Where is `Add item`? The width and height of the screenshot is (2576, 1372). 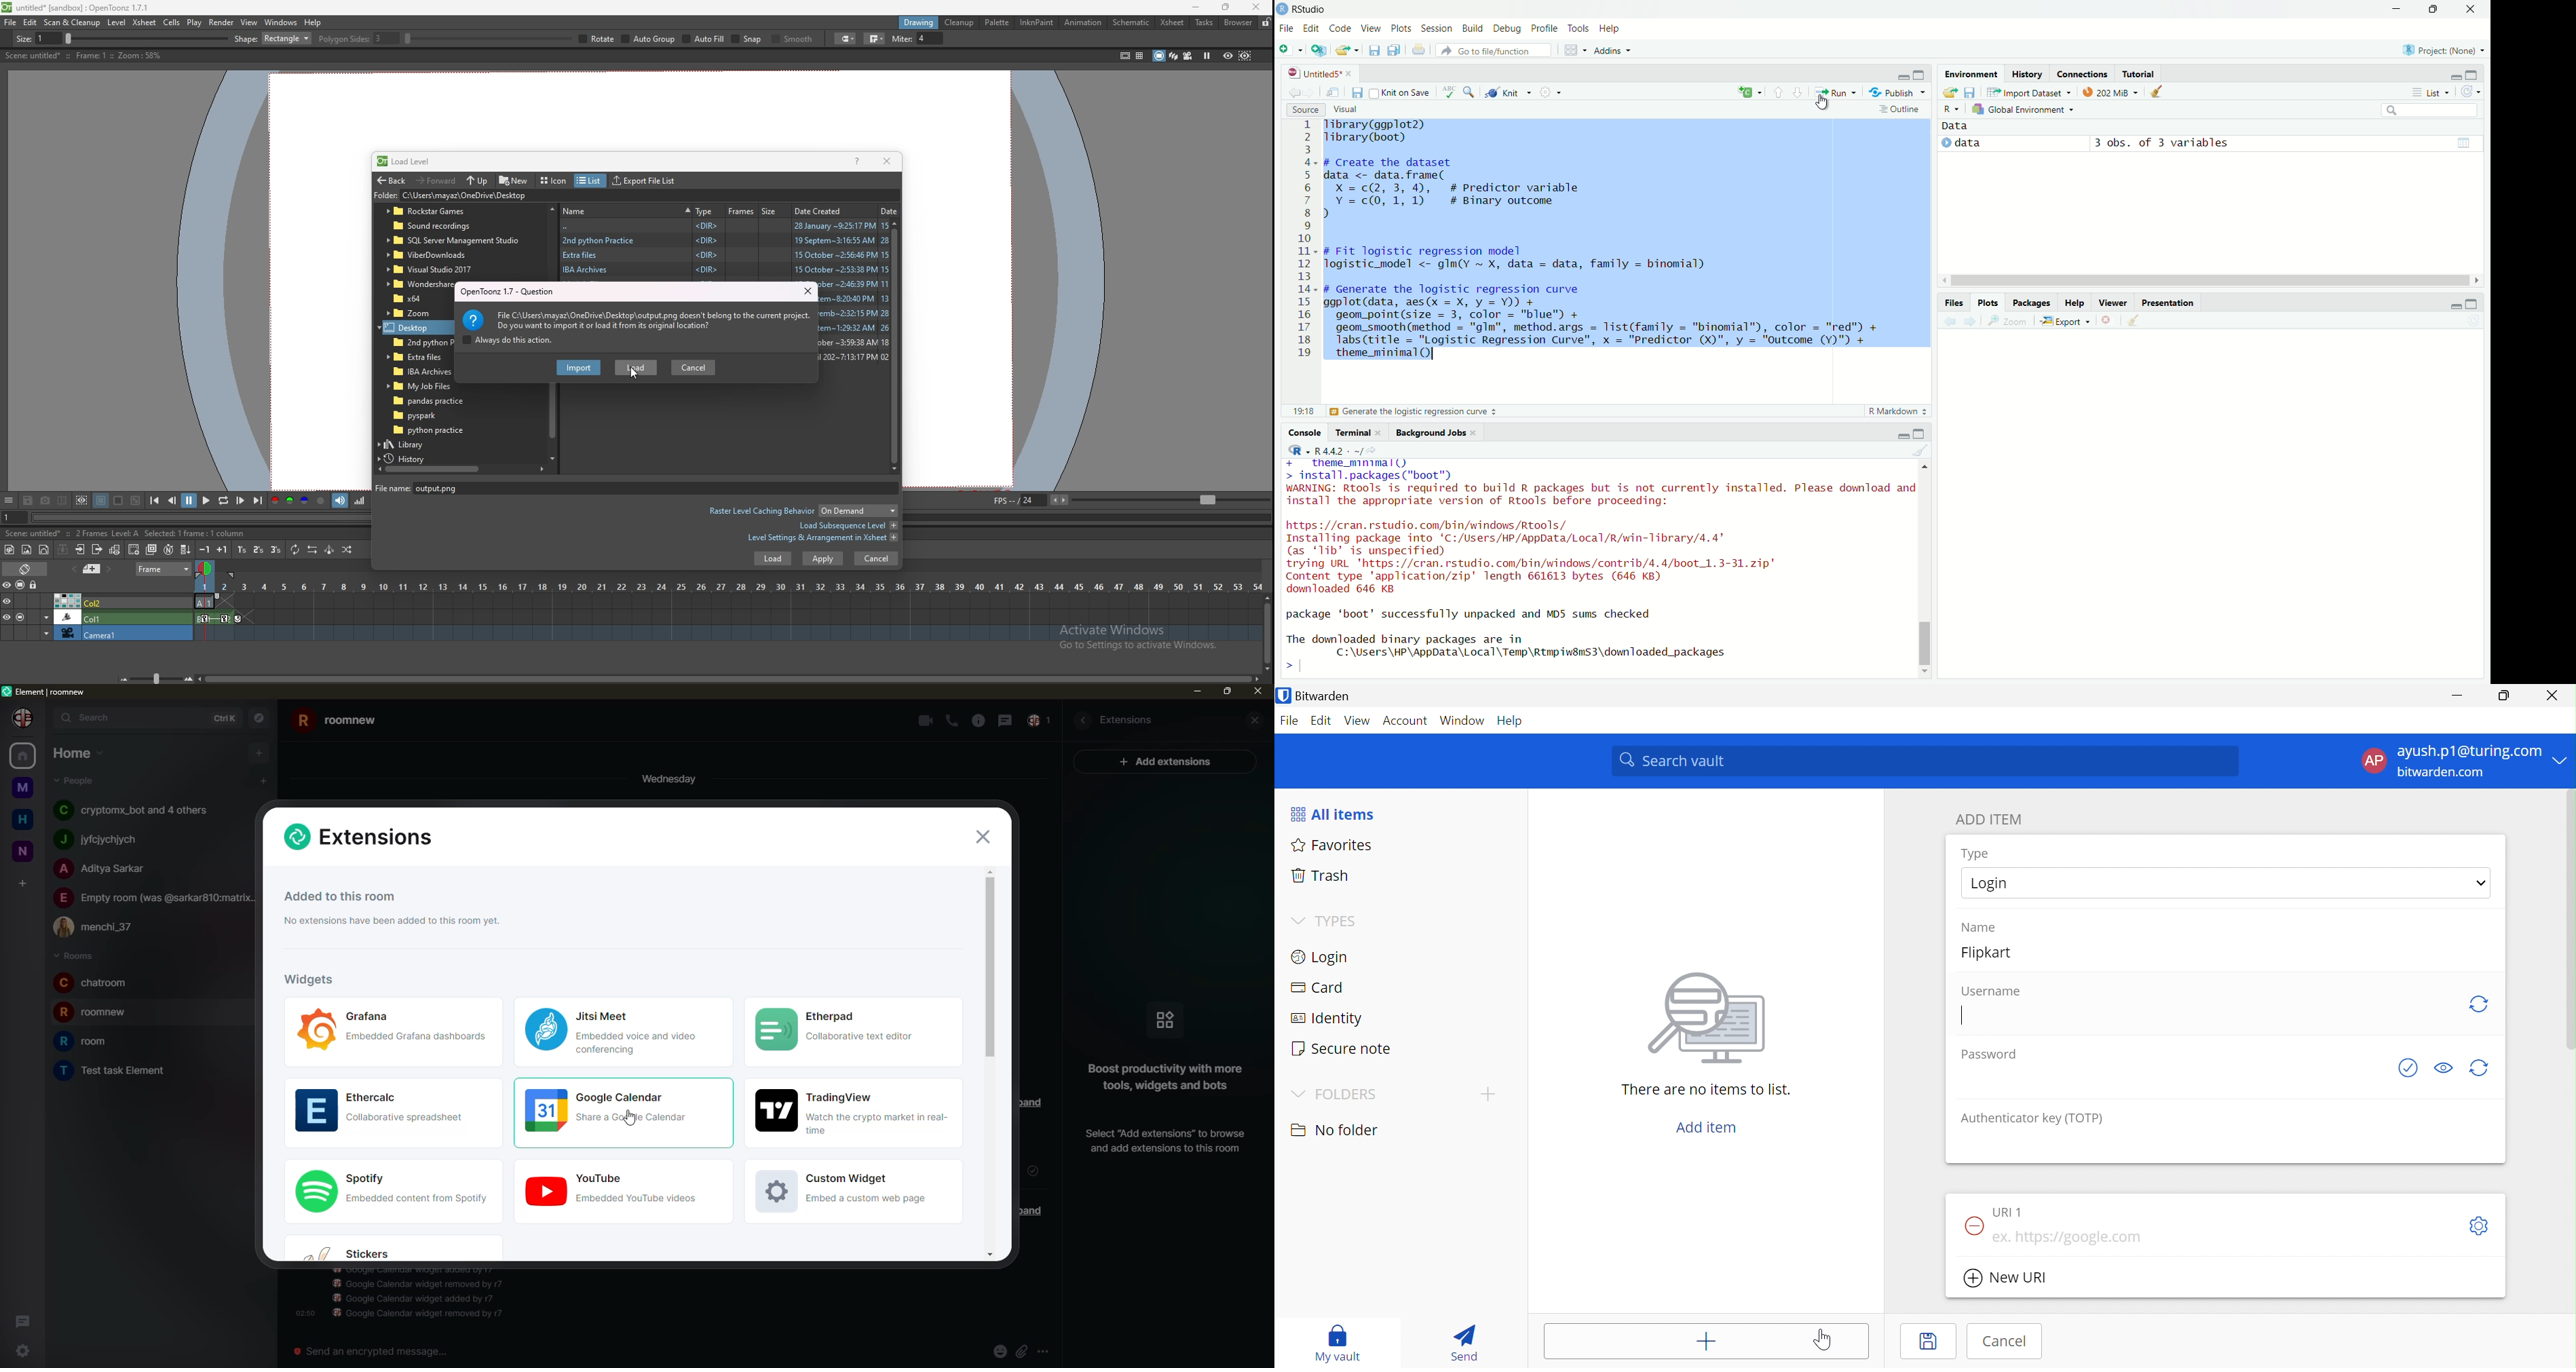 Add item is located at coordinates (1707, 1128).